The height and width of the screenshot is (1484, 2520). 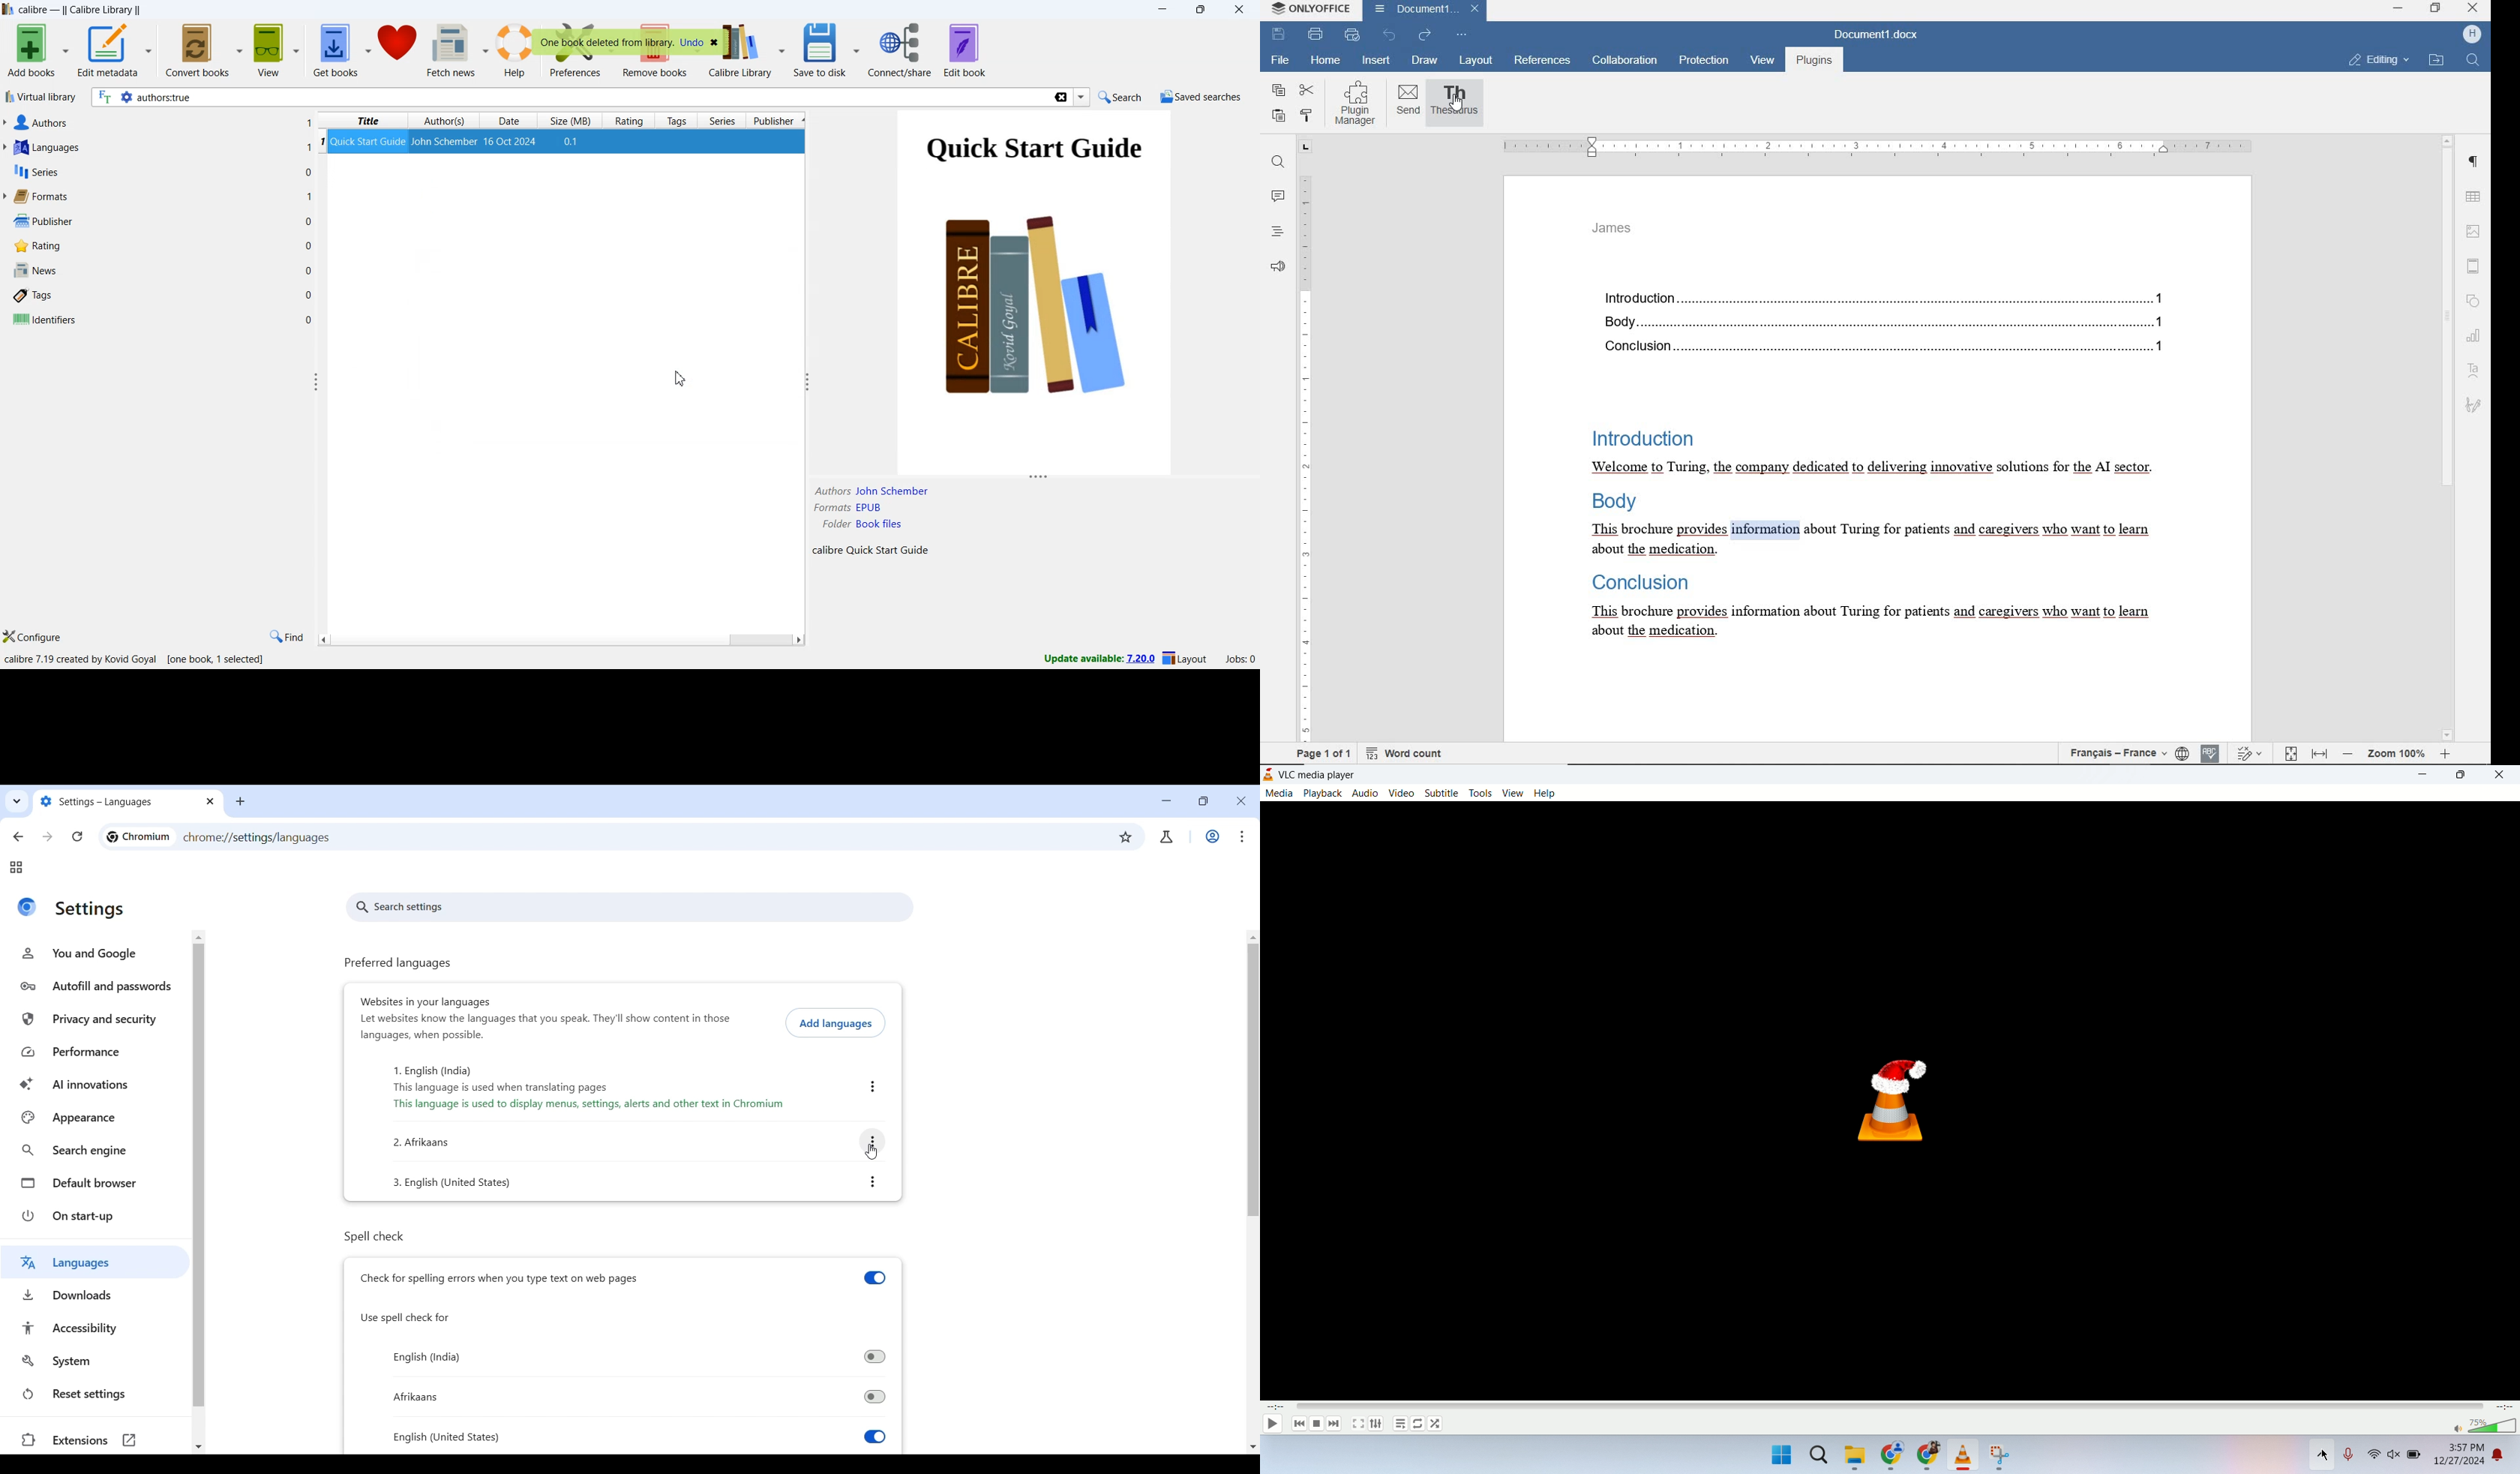 I want to click on series, so click(x=35, y=174).